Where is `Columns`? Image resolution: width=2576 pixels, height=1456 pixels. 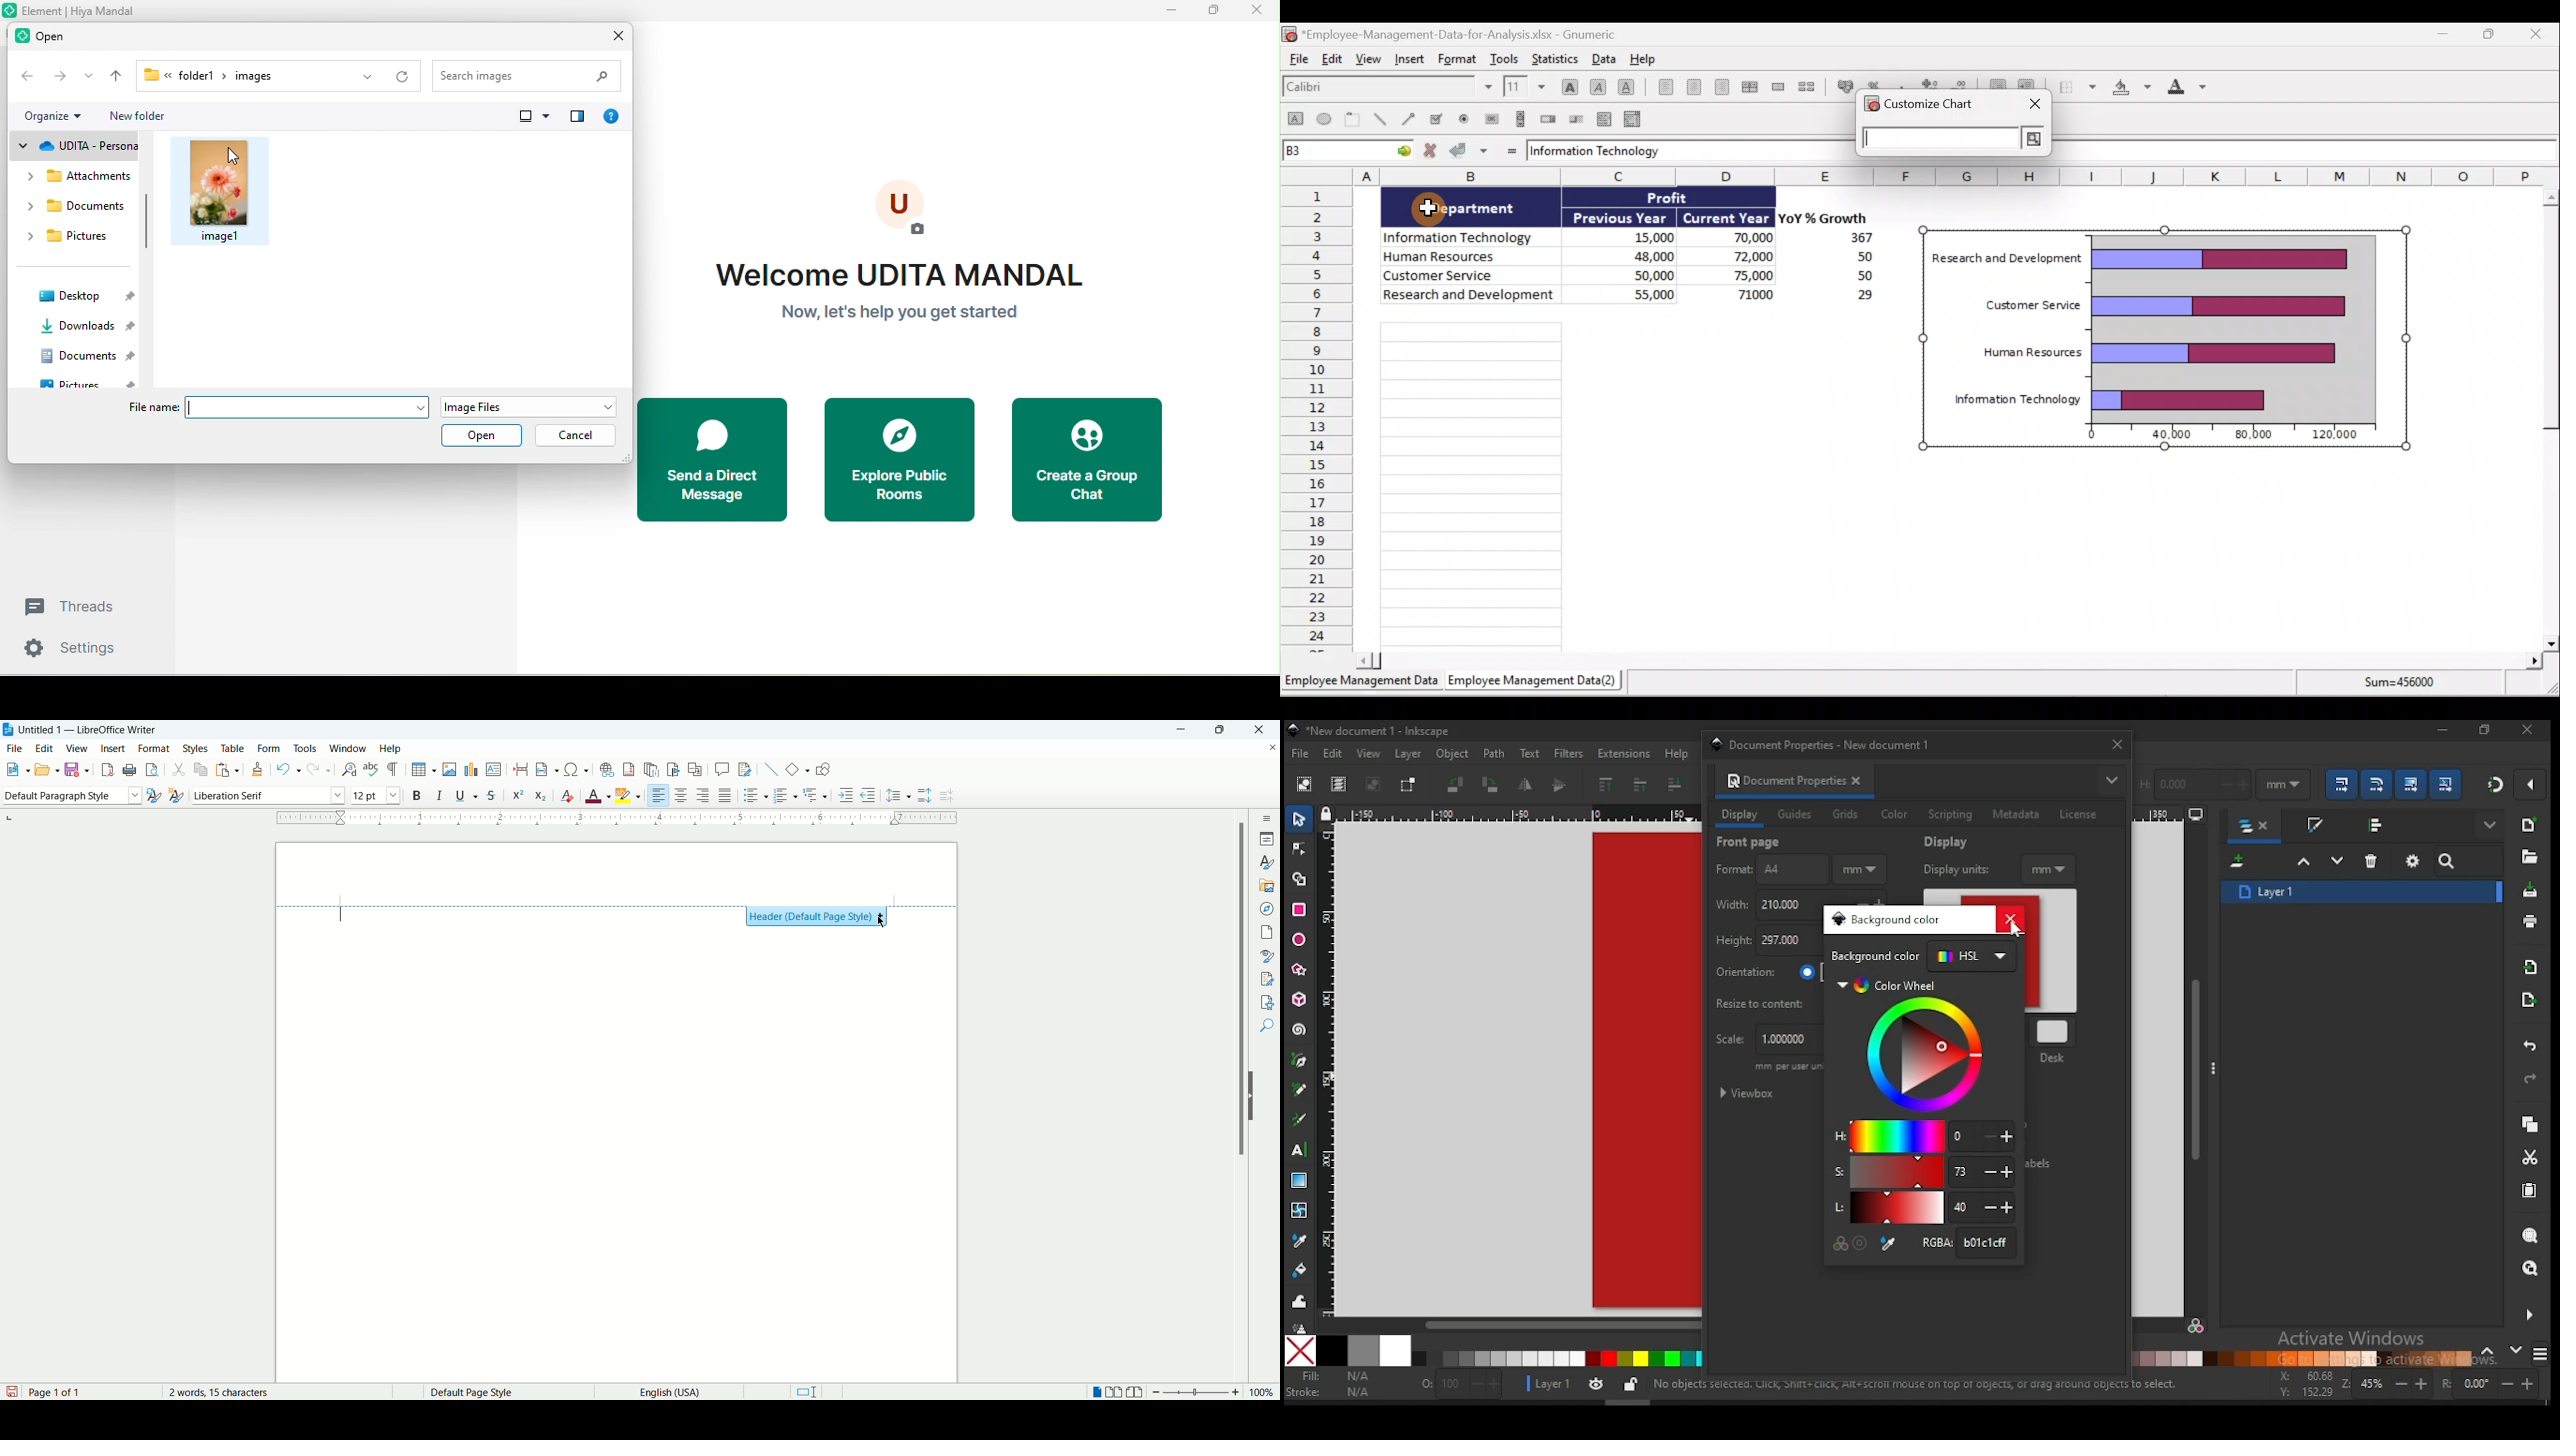 Columns is located at coordinates (1909, 177).